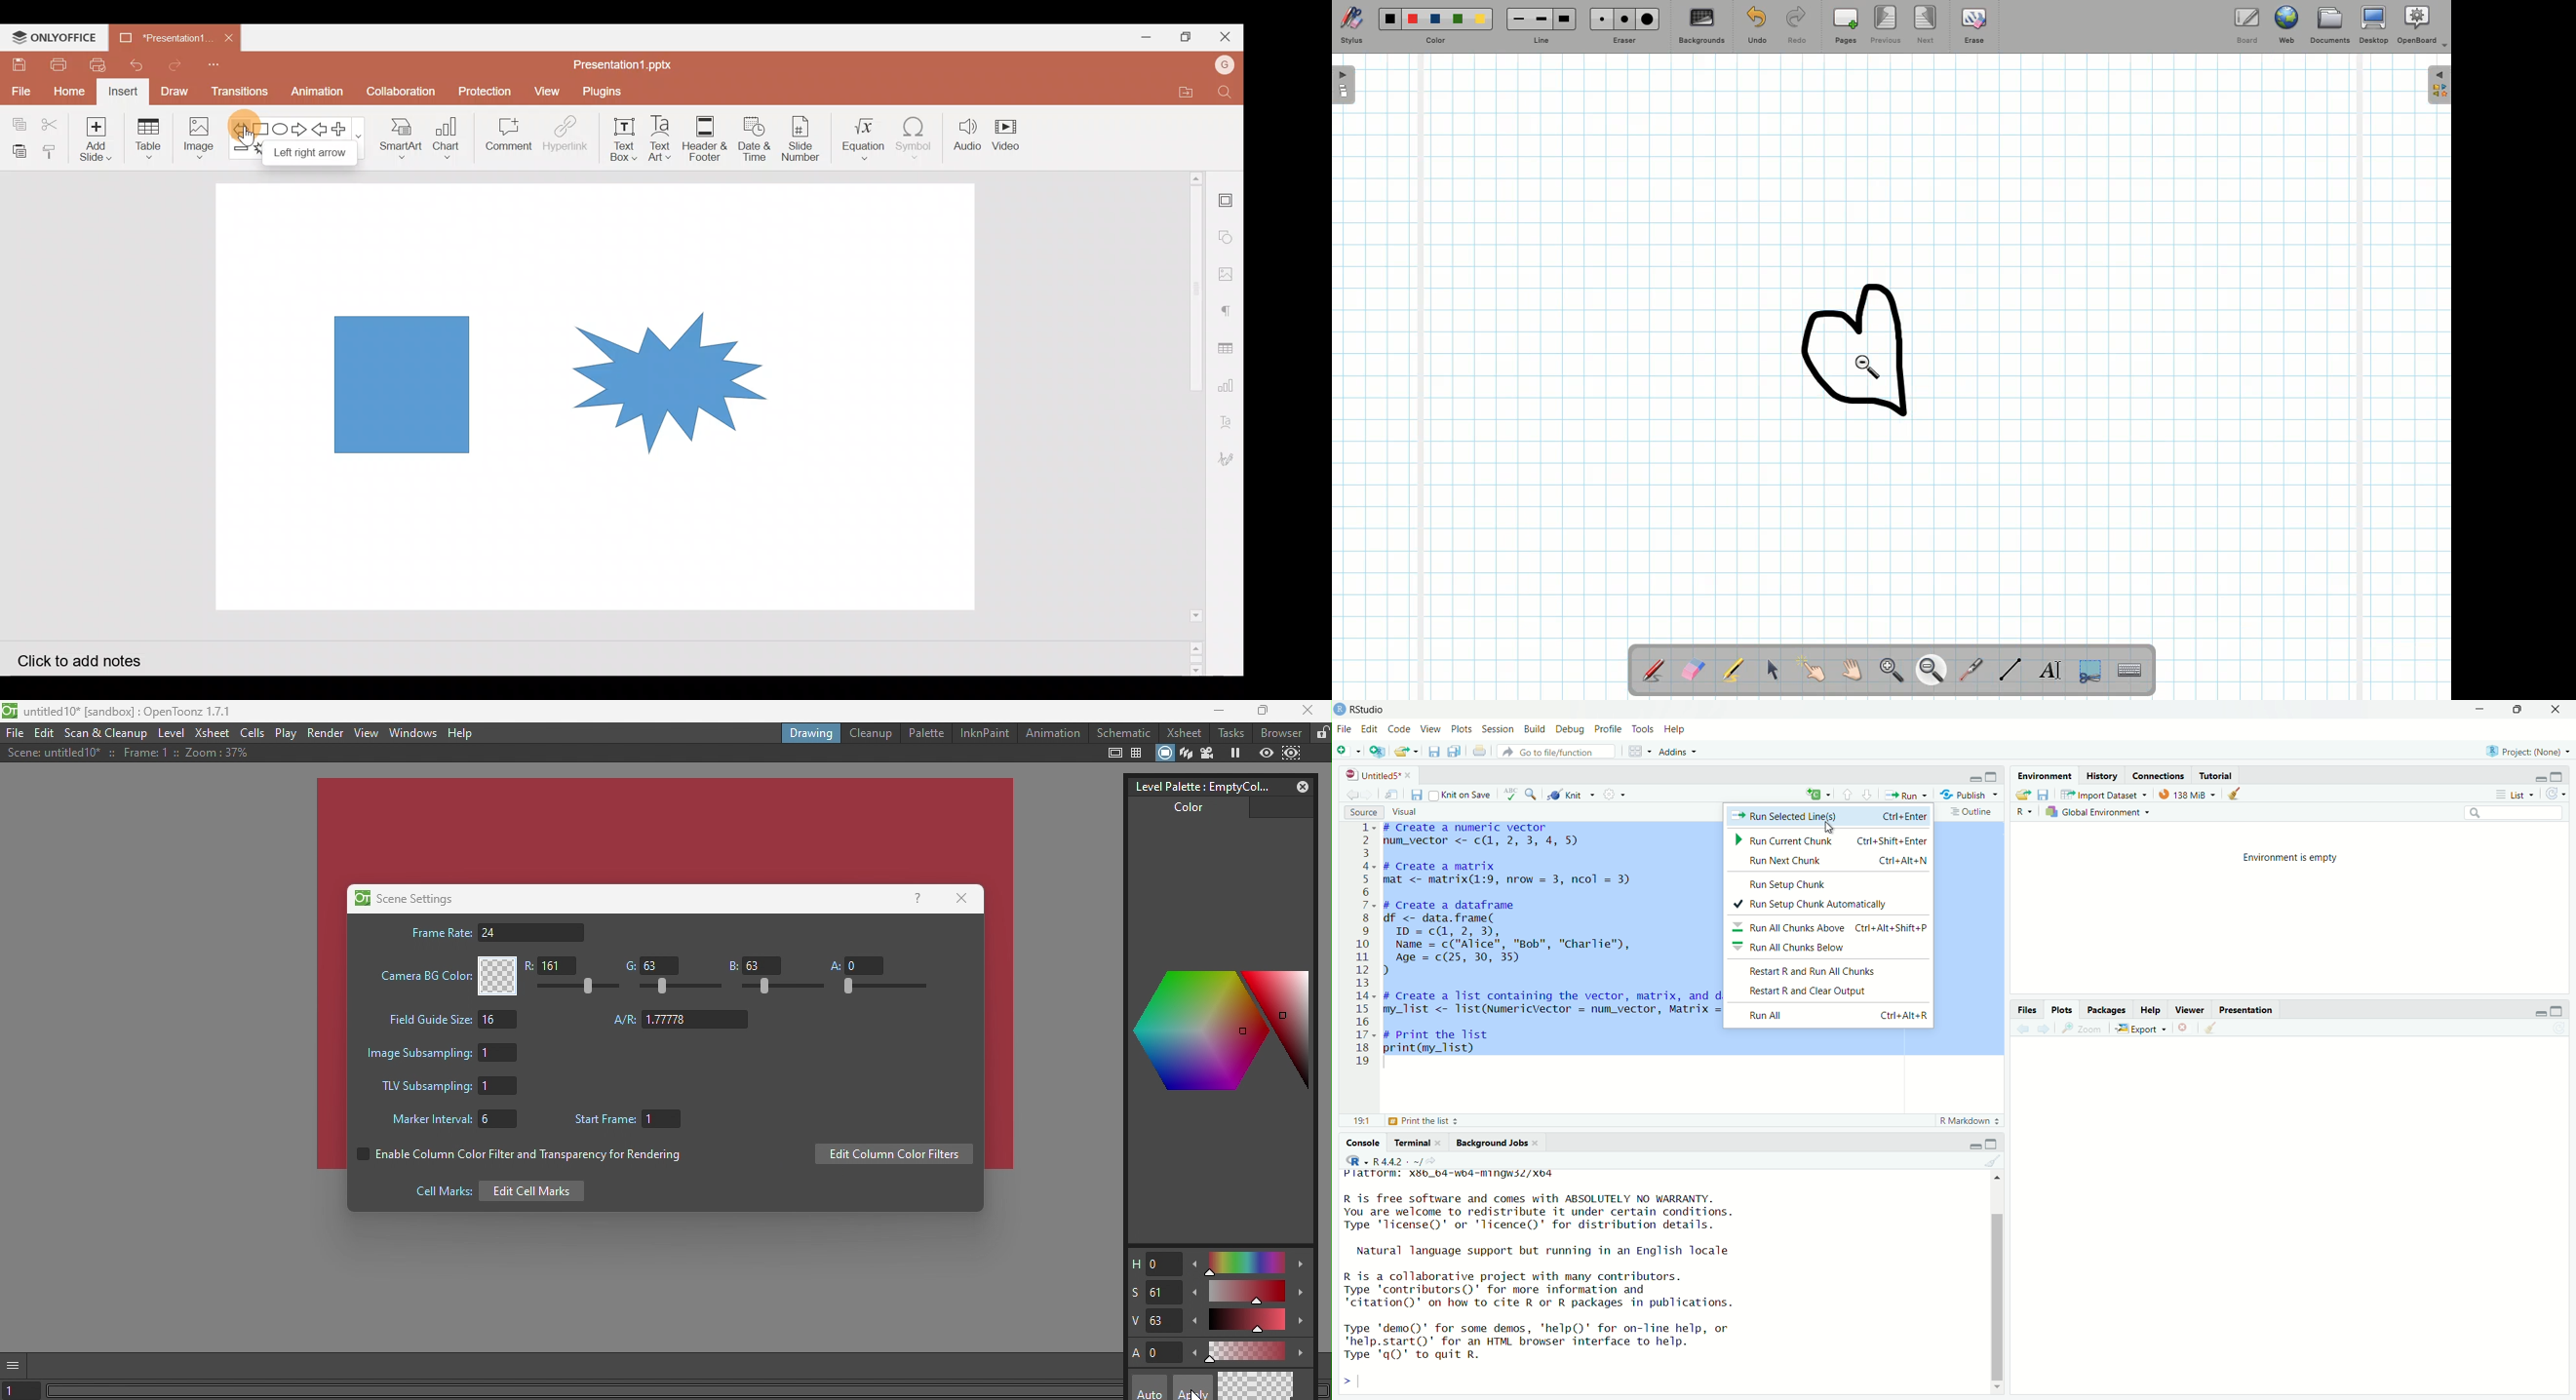 This screenshot has height=1400, width=2576. Describe the element at coordinates (1500, 729) in the screenshot. I see `Session` at that location.